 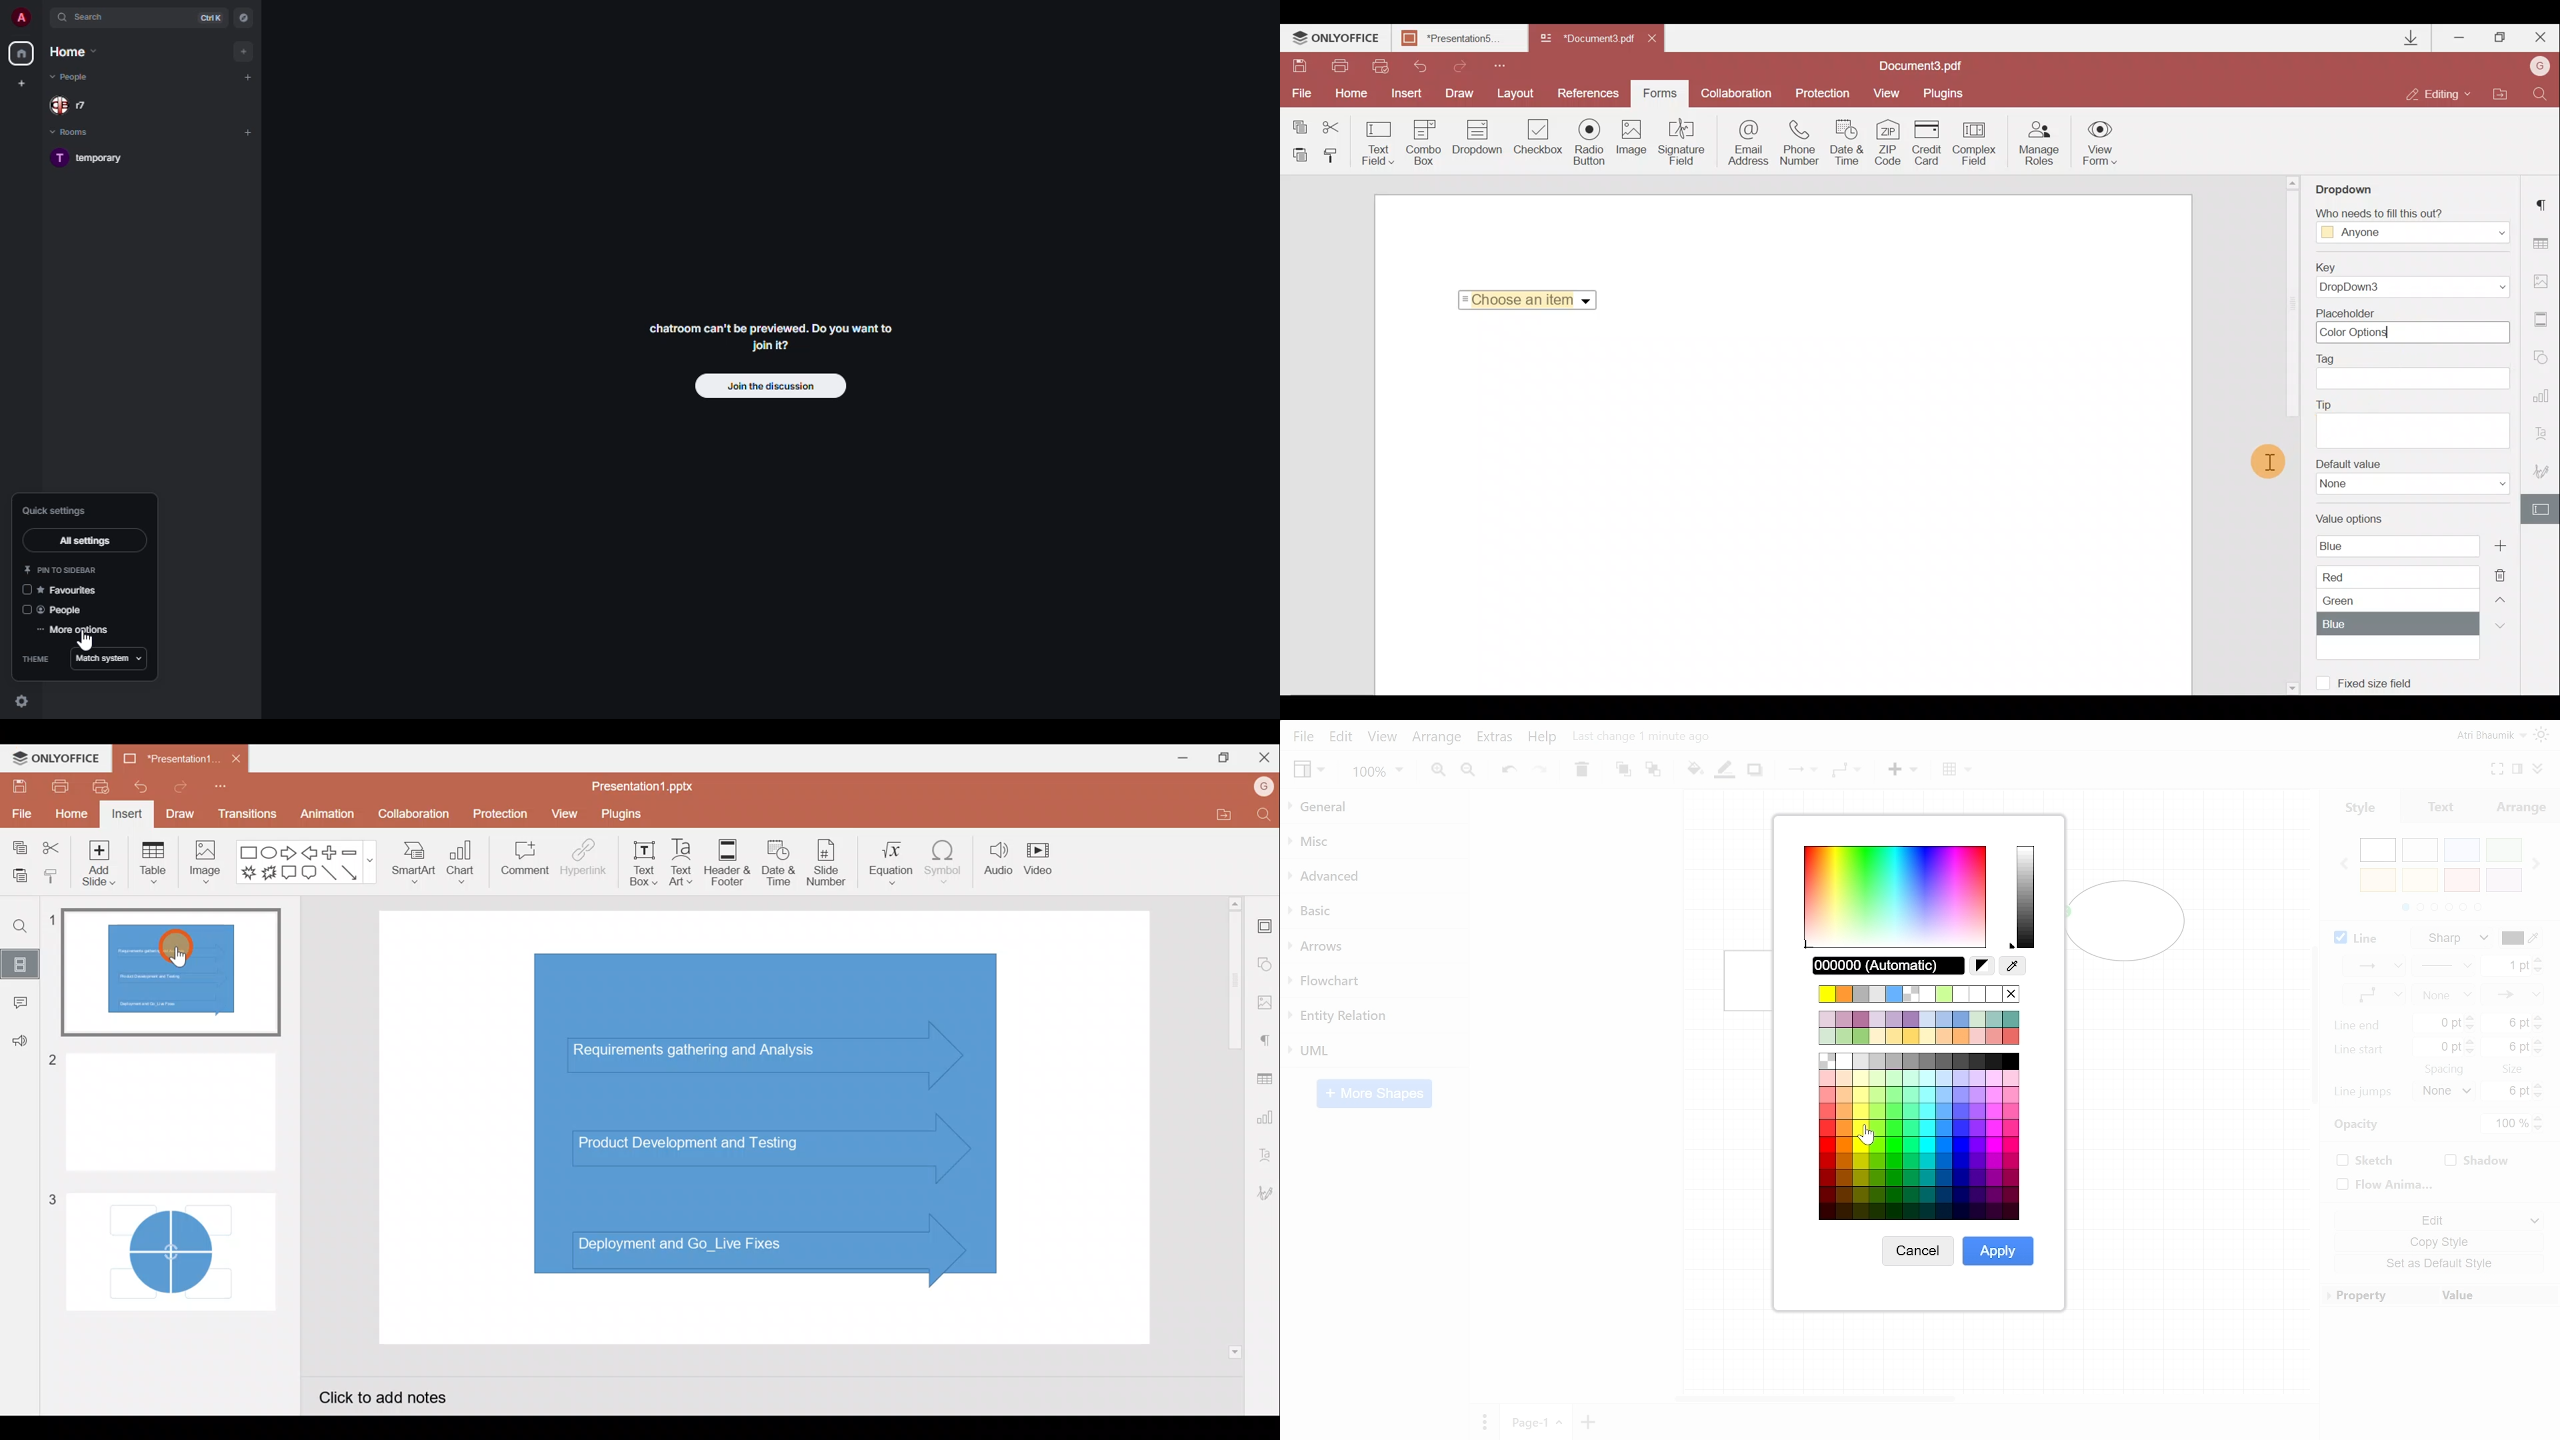 I want to click on Right arrow, so click(x=289, y=854).